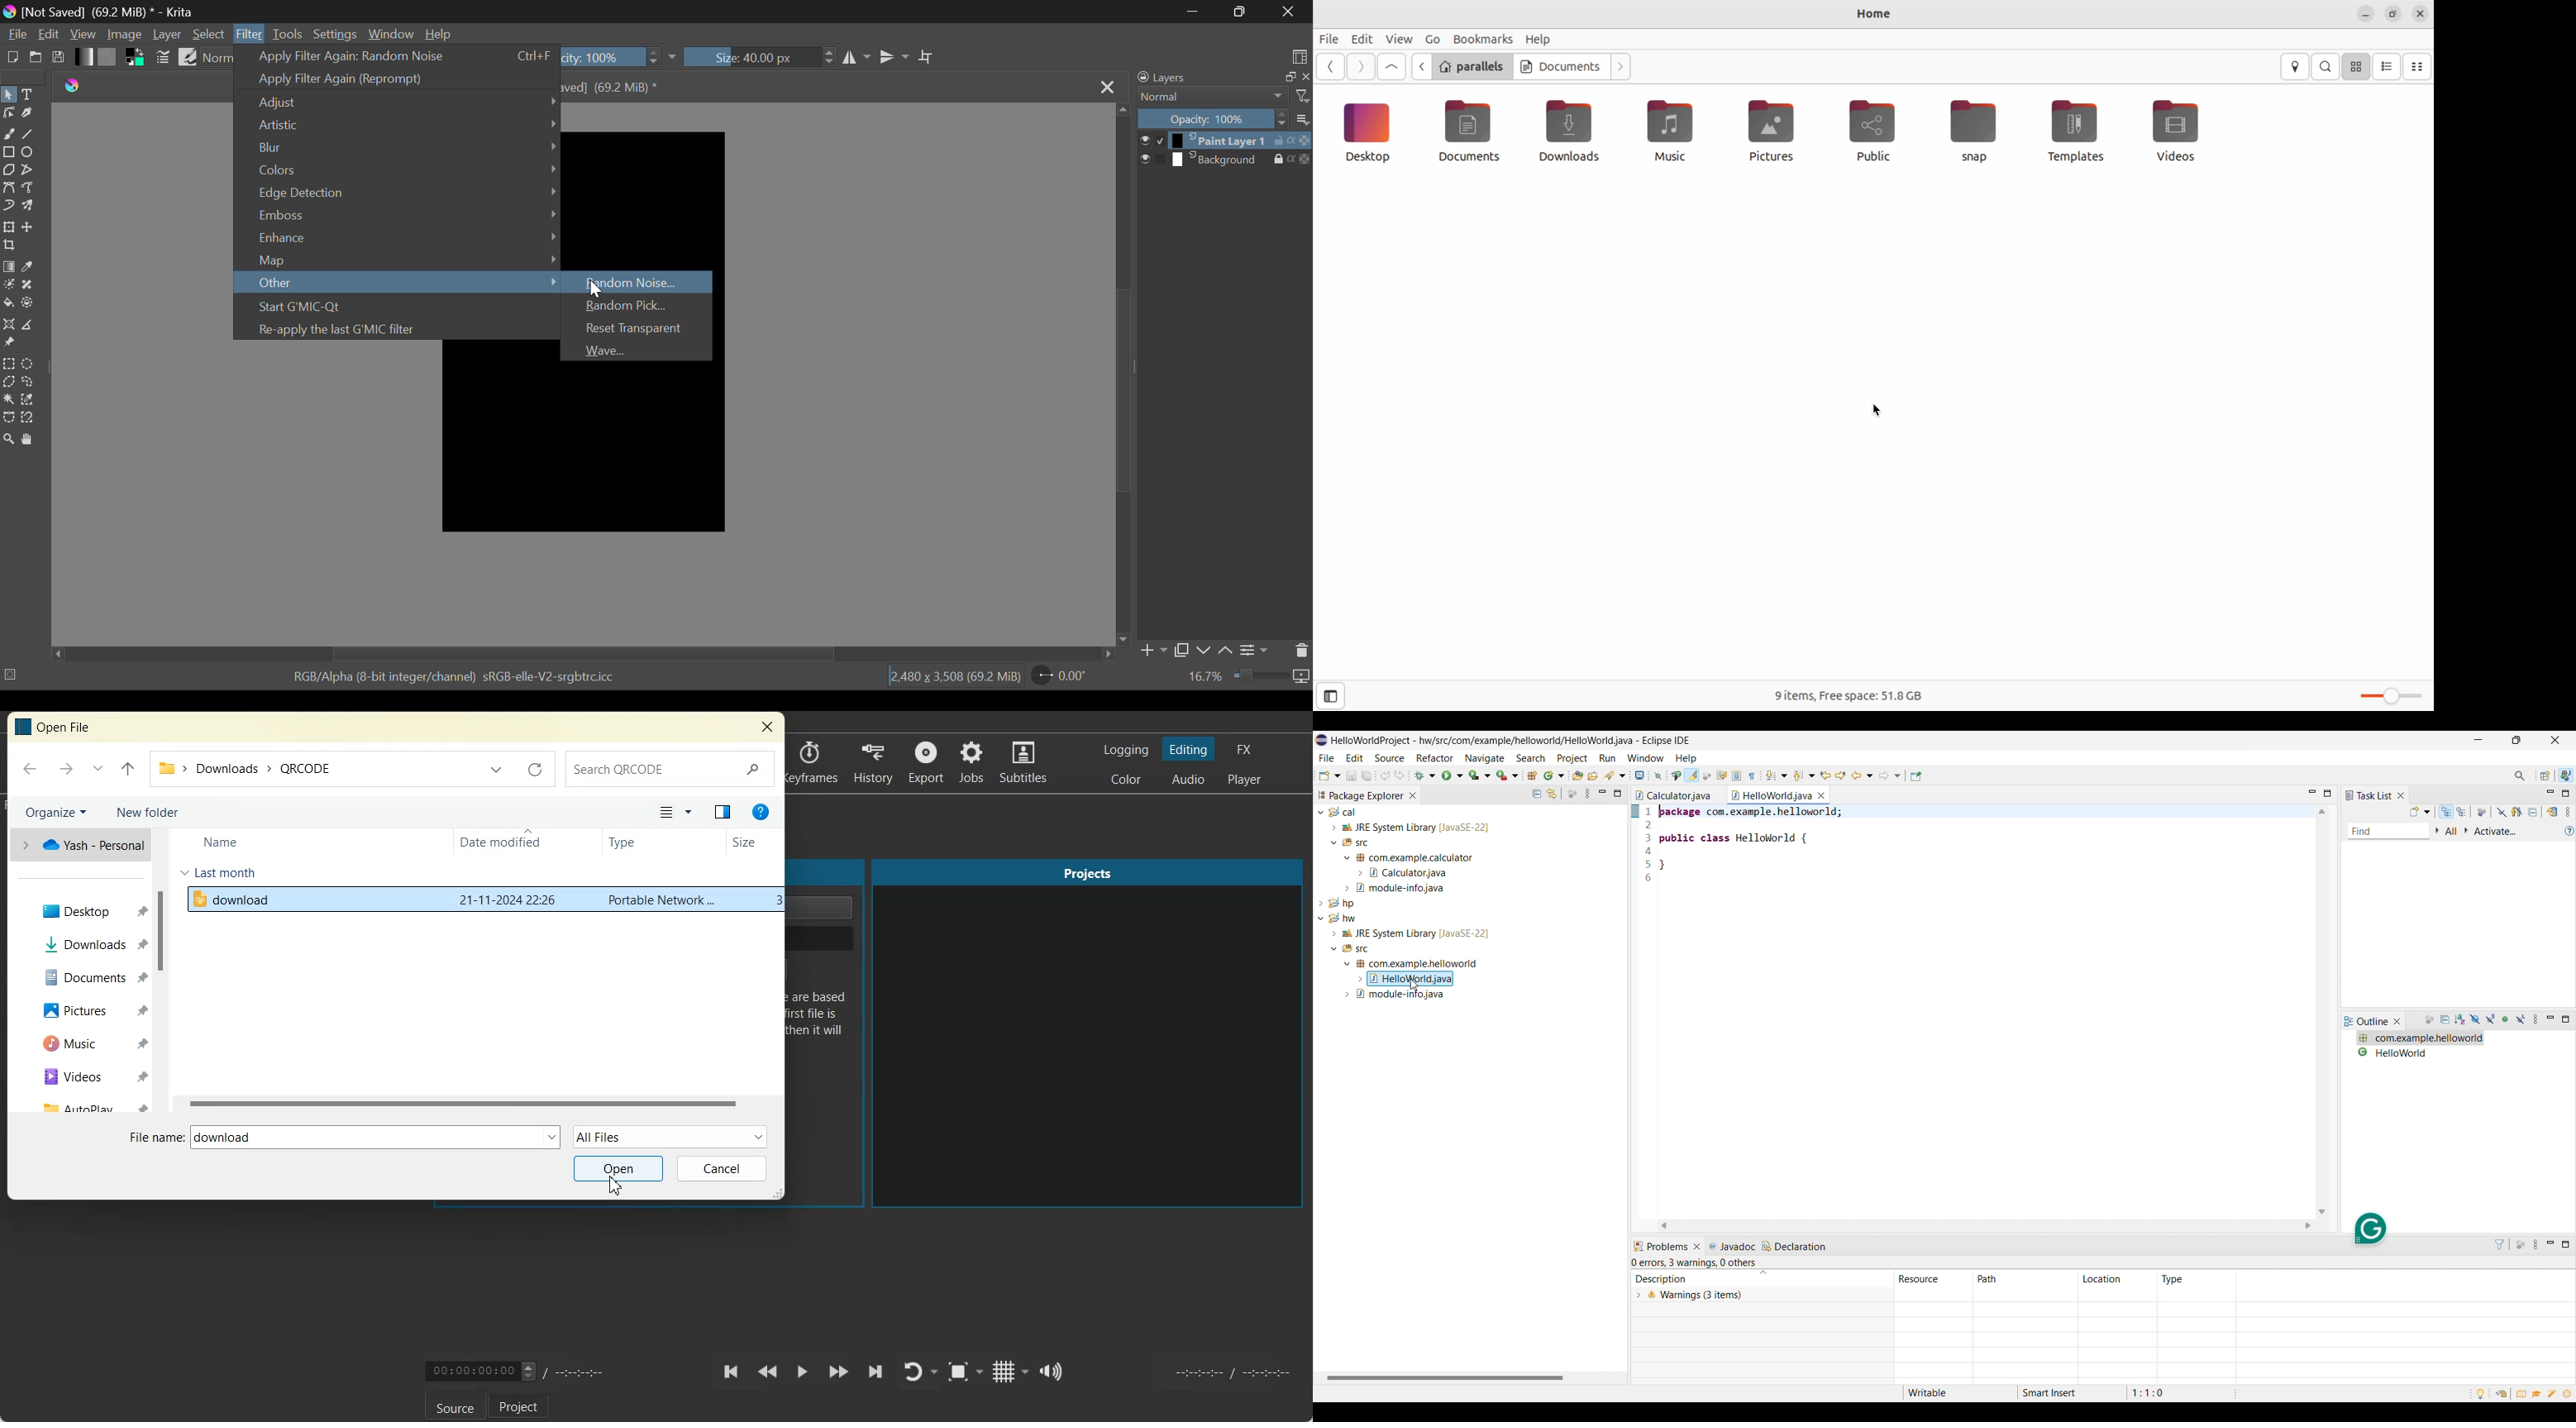  What do you see at coordinates (88, 1009) in the screenshot?
I see `Pictures` at bounding box center [88, 1009].